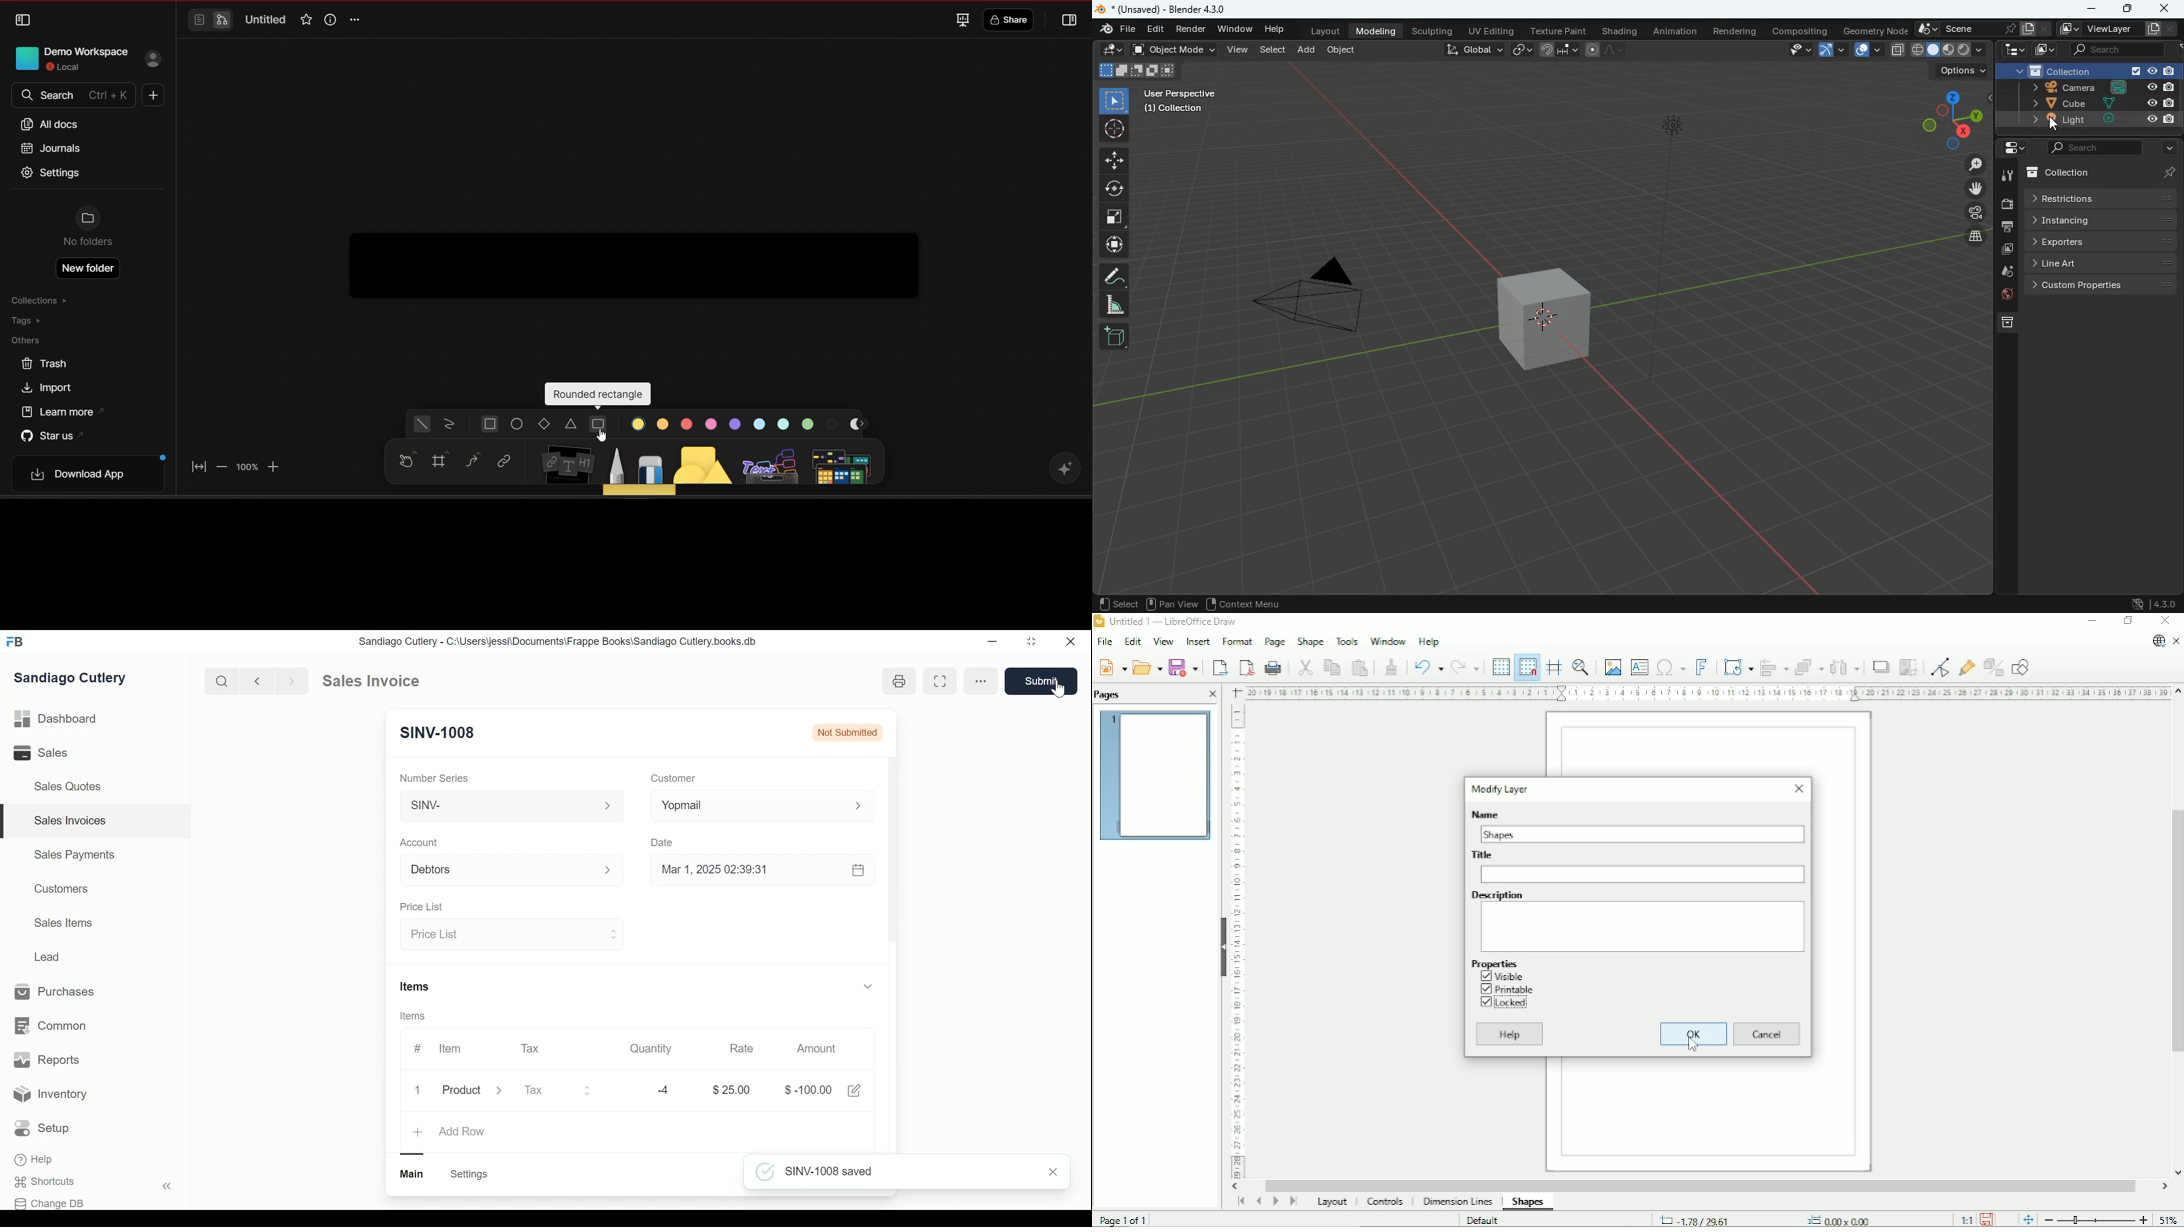  What do you see at coordinates (417, 1047) in the screenshot?
I see `#` at bounding box center [417, 1047].